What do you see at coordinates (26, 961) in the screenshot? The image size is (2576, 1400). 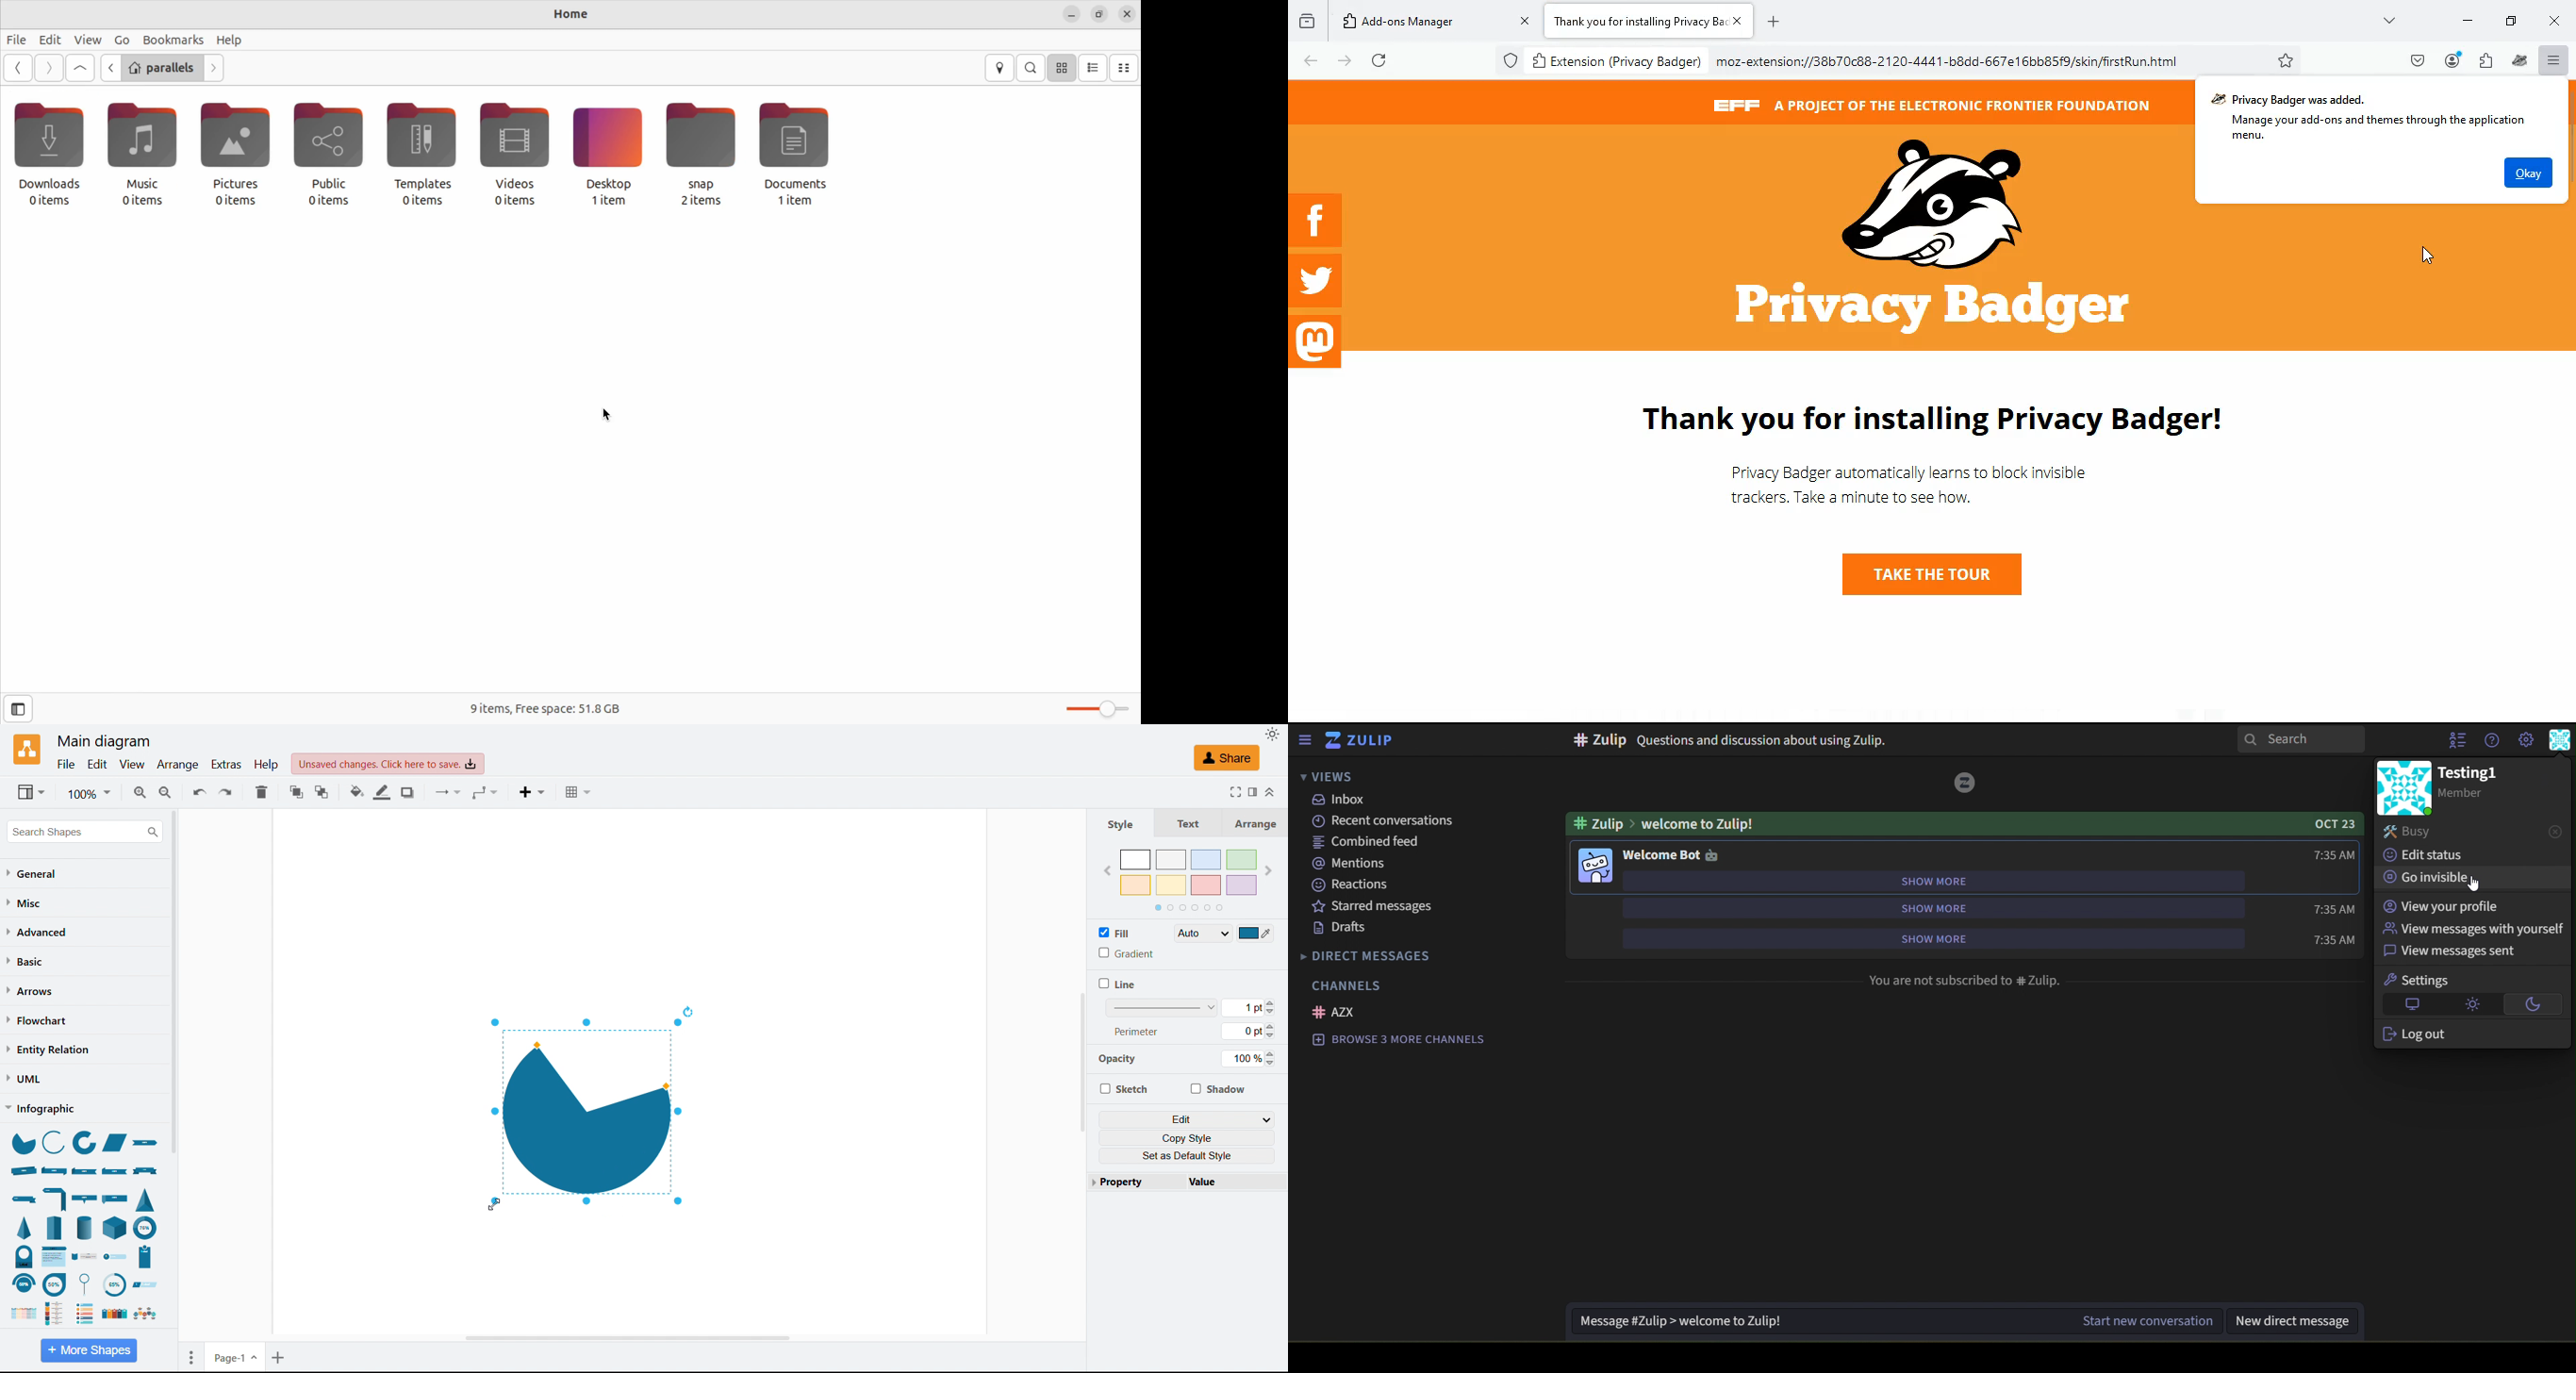 I see `Basic ` at bounding box center [26, 961].